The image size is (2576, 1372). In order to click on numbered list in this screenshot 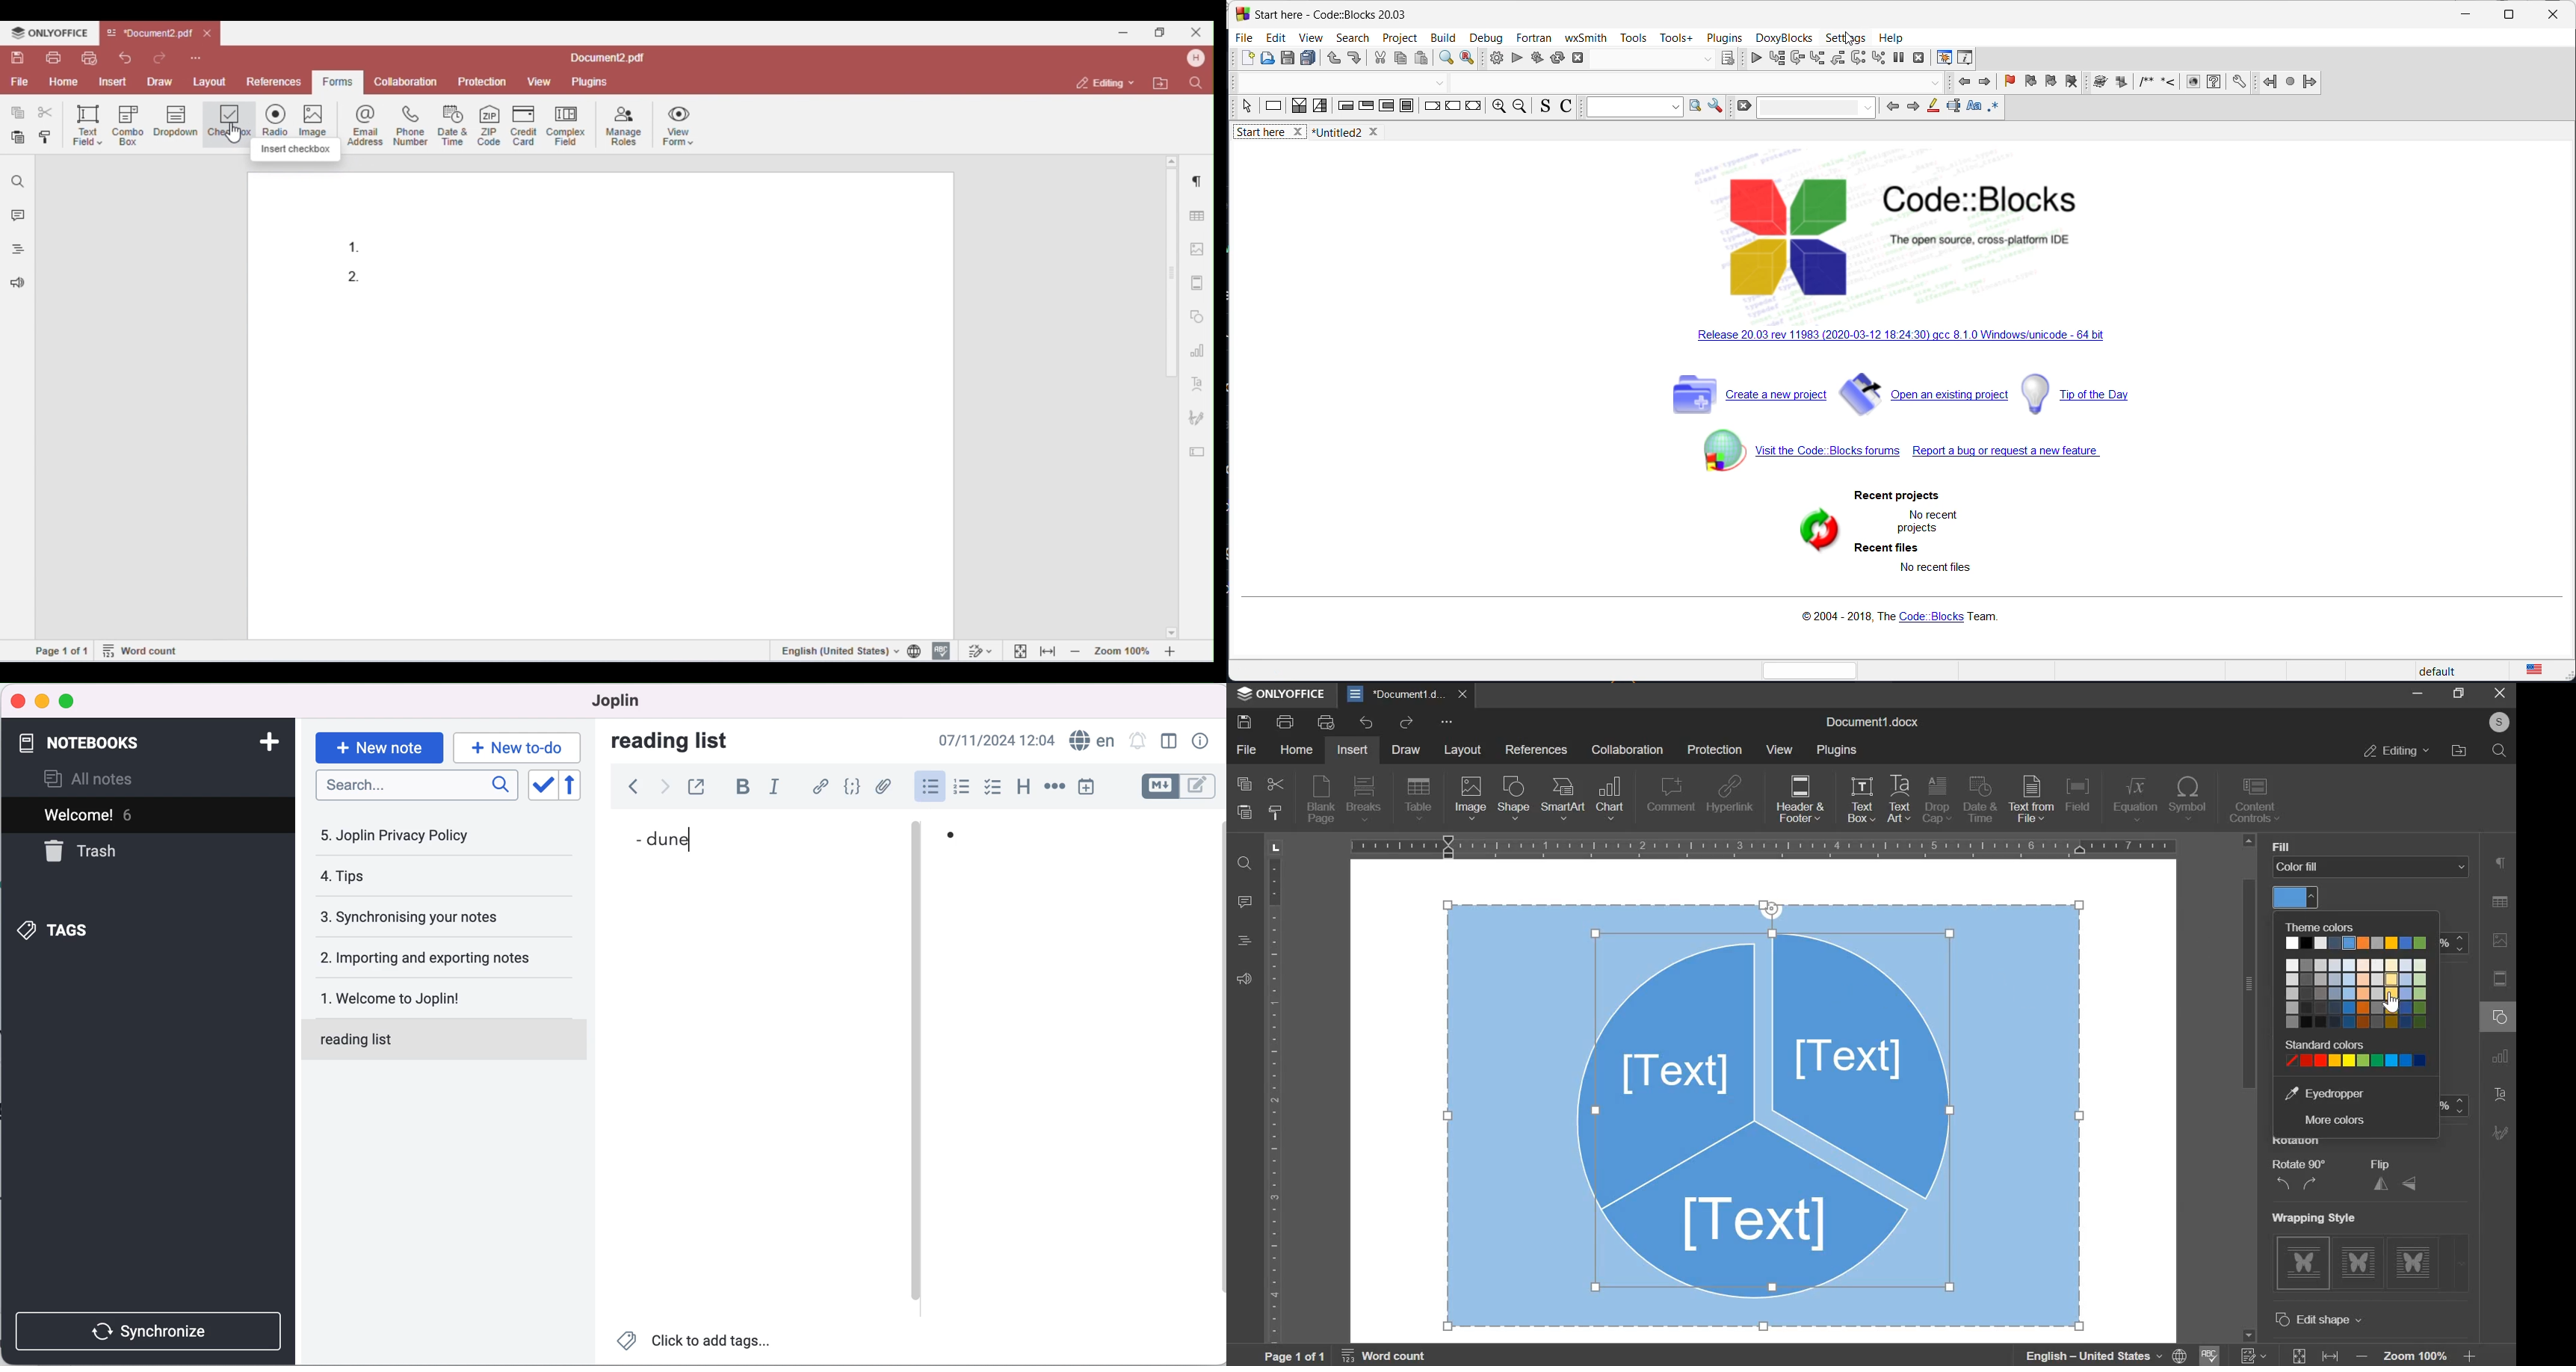, I will do `click(962, 789)`.